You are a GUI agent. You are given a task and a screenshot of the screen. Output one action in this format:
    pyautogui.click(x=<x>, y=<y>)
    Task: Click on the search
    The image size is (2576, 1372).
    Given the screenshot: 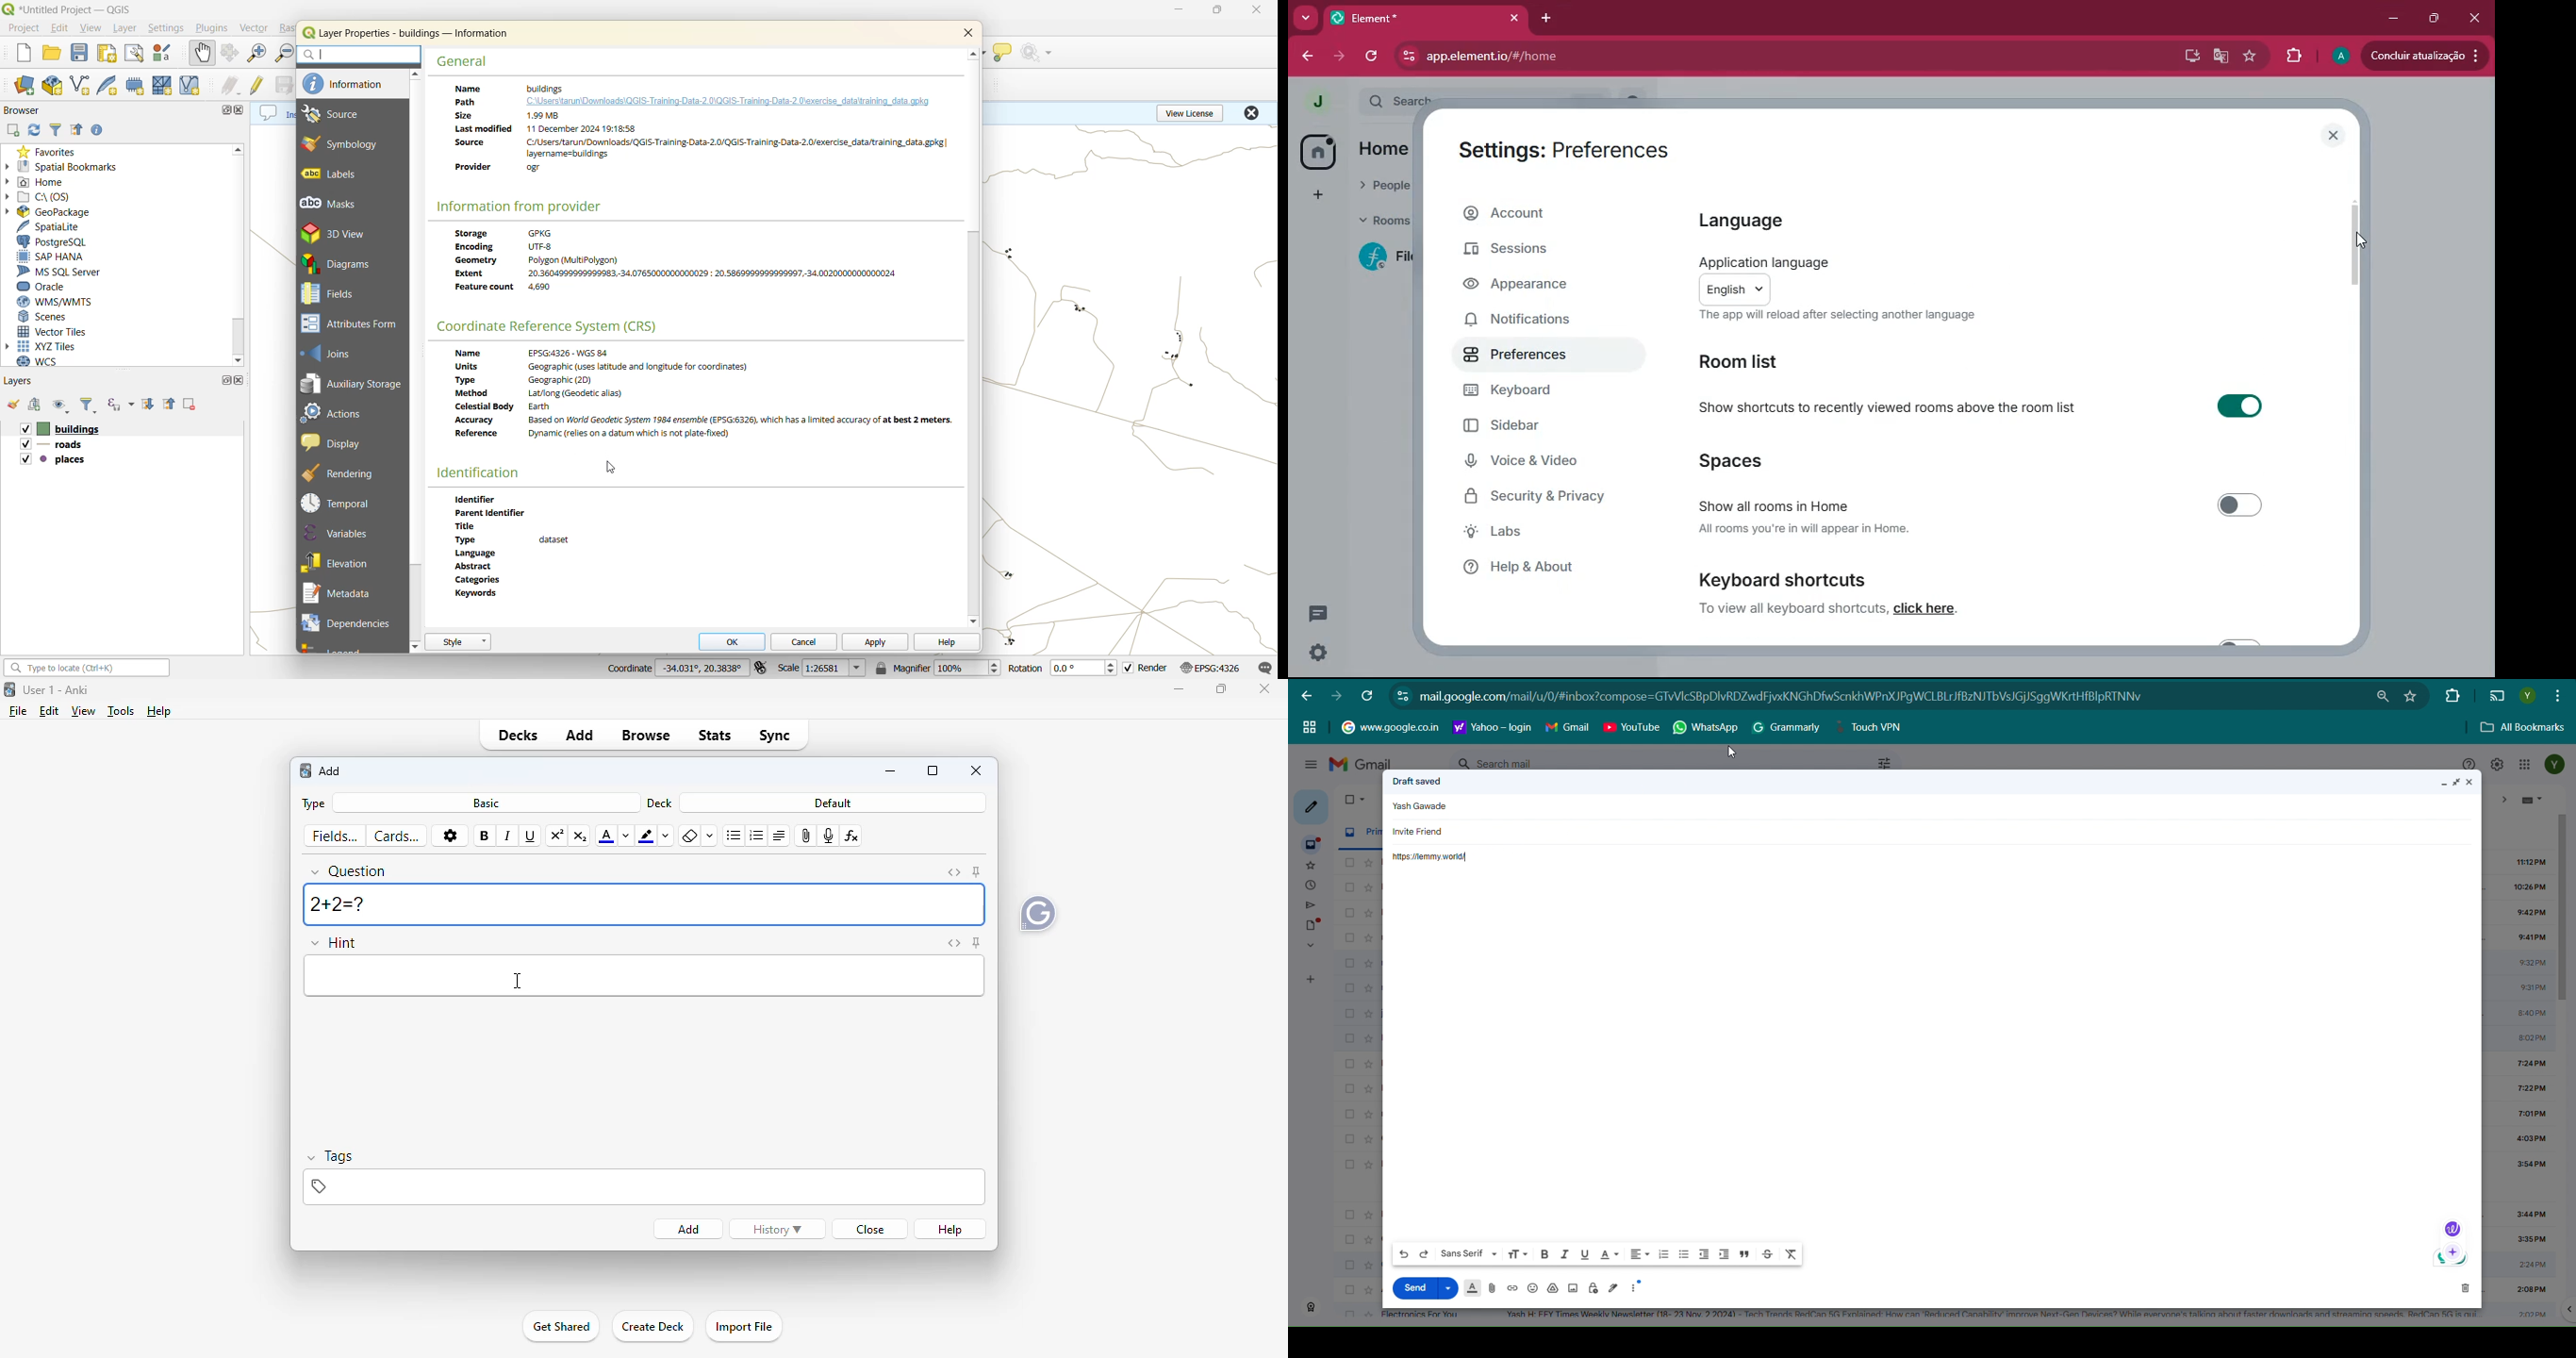 What is the action you would take?
    pyautogui.click(x=360, y=57)
    